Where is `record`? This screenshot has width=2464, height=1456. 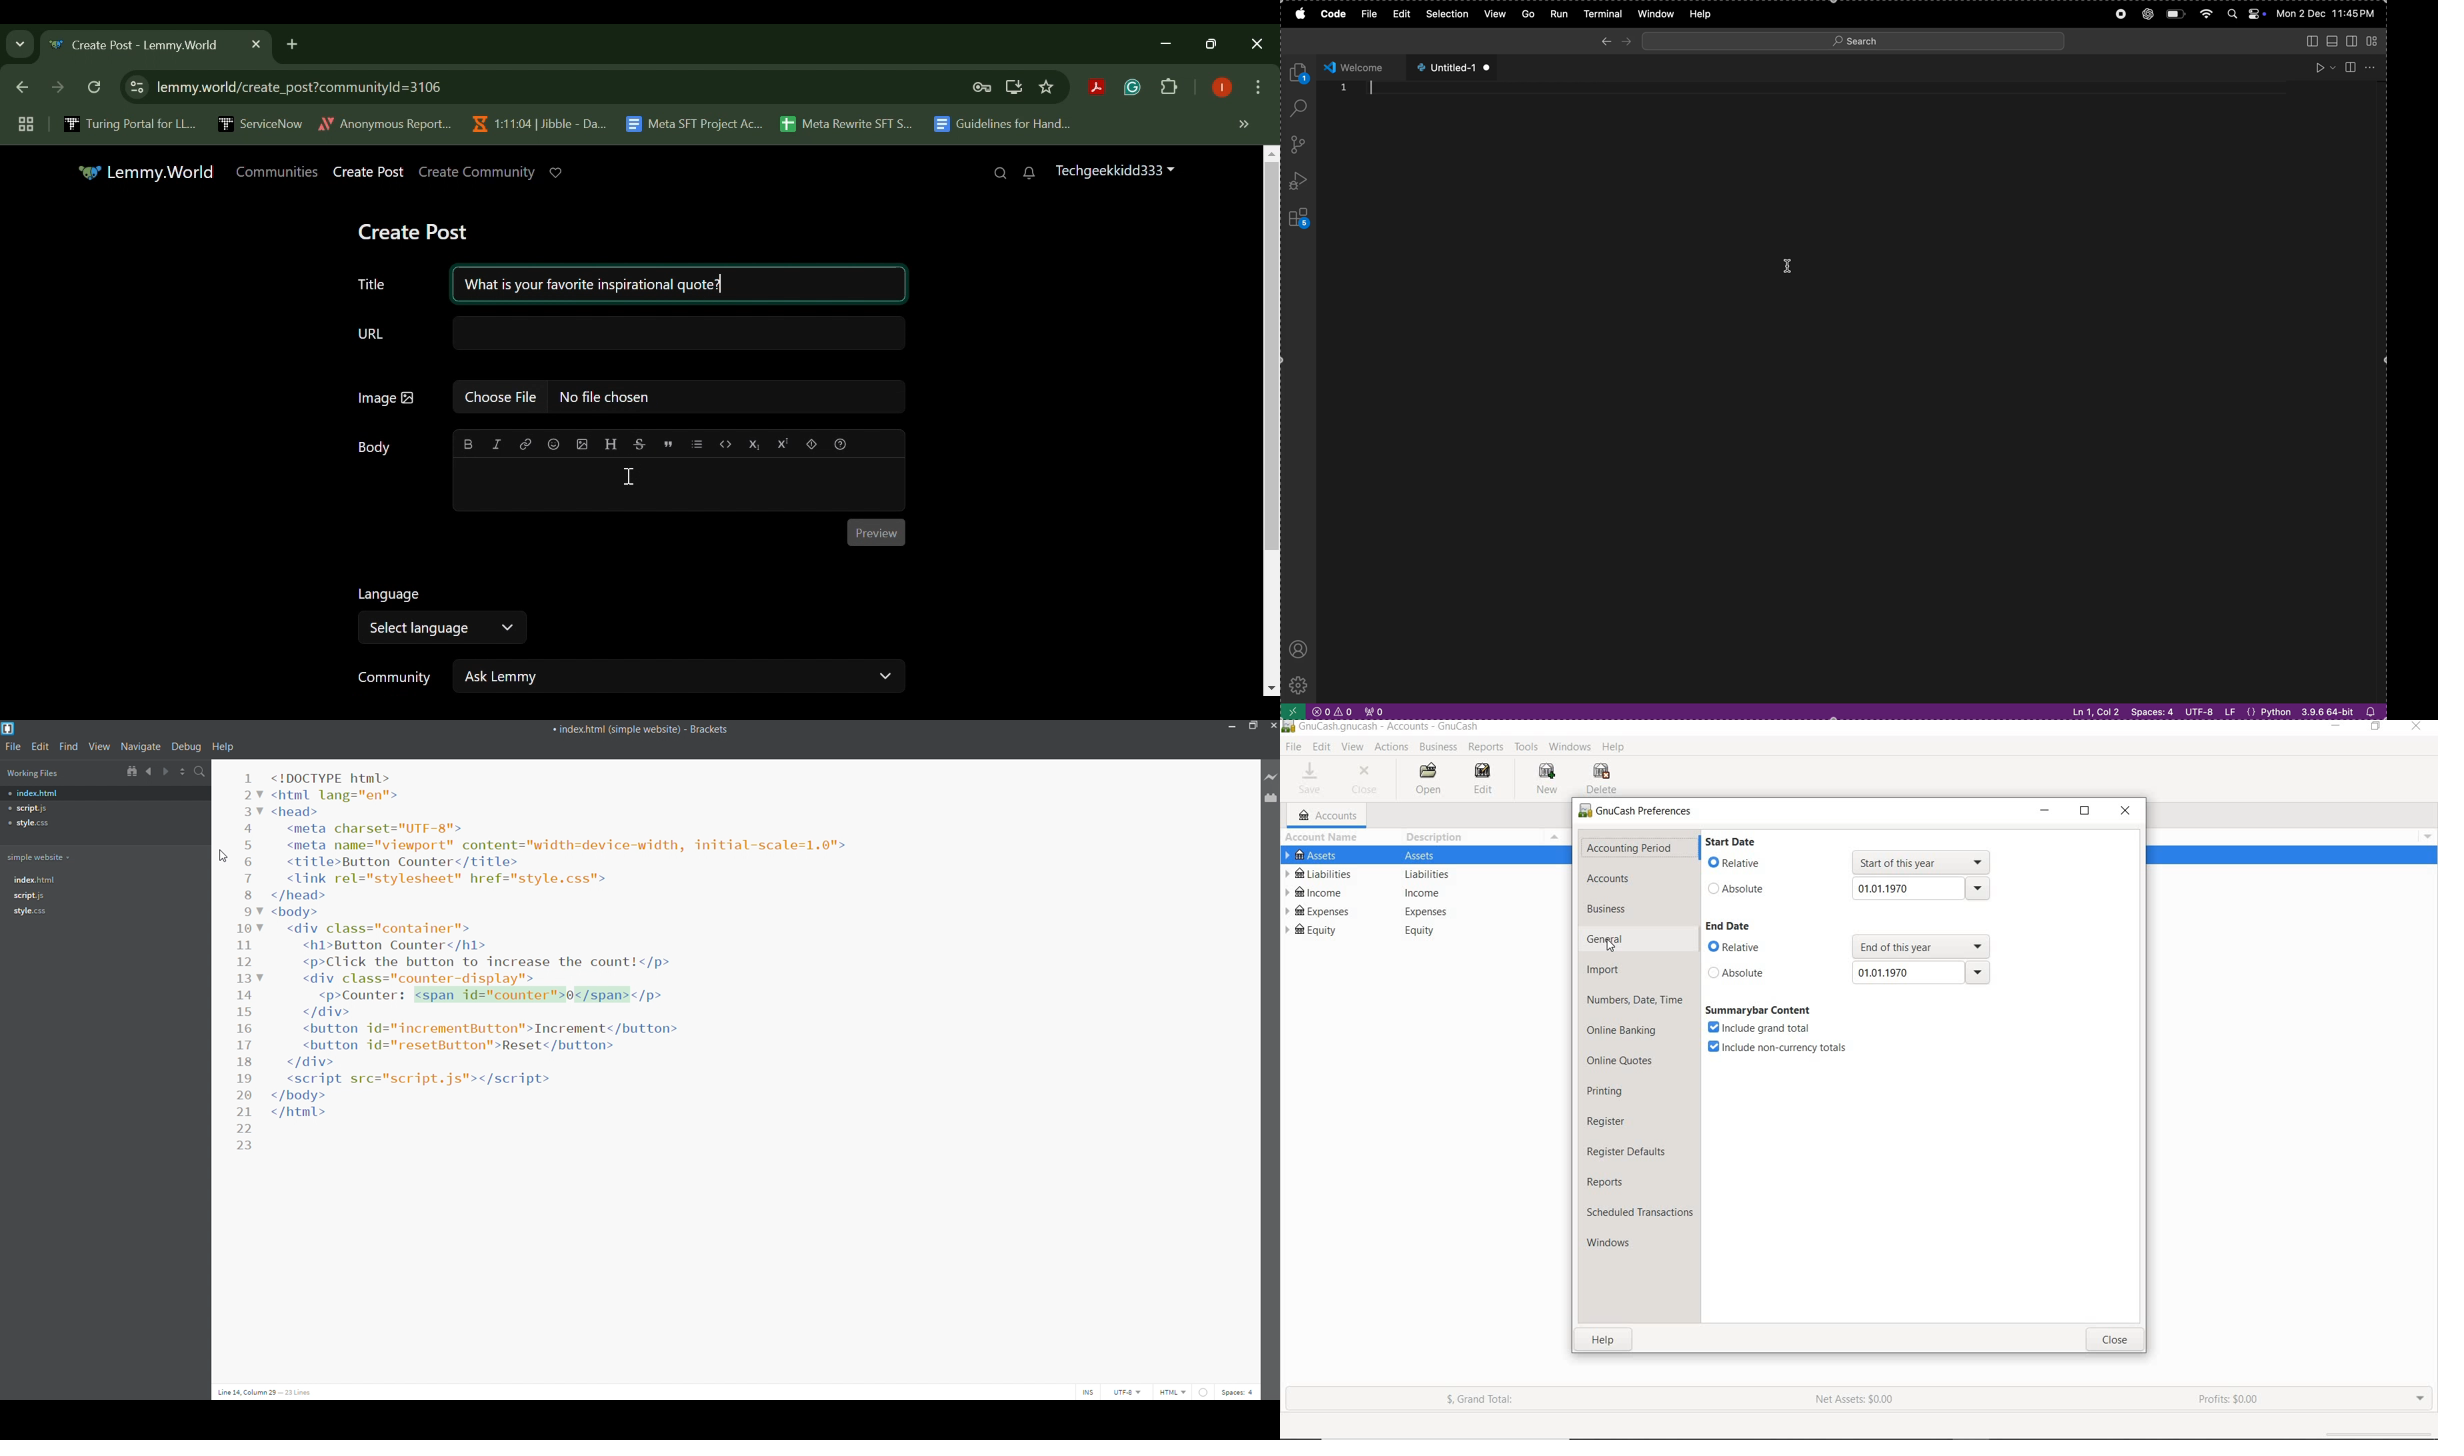 record is located at coordinates (2119, 14).